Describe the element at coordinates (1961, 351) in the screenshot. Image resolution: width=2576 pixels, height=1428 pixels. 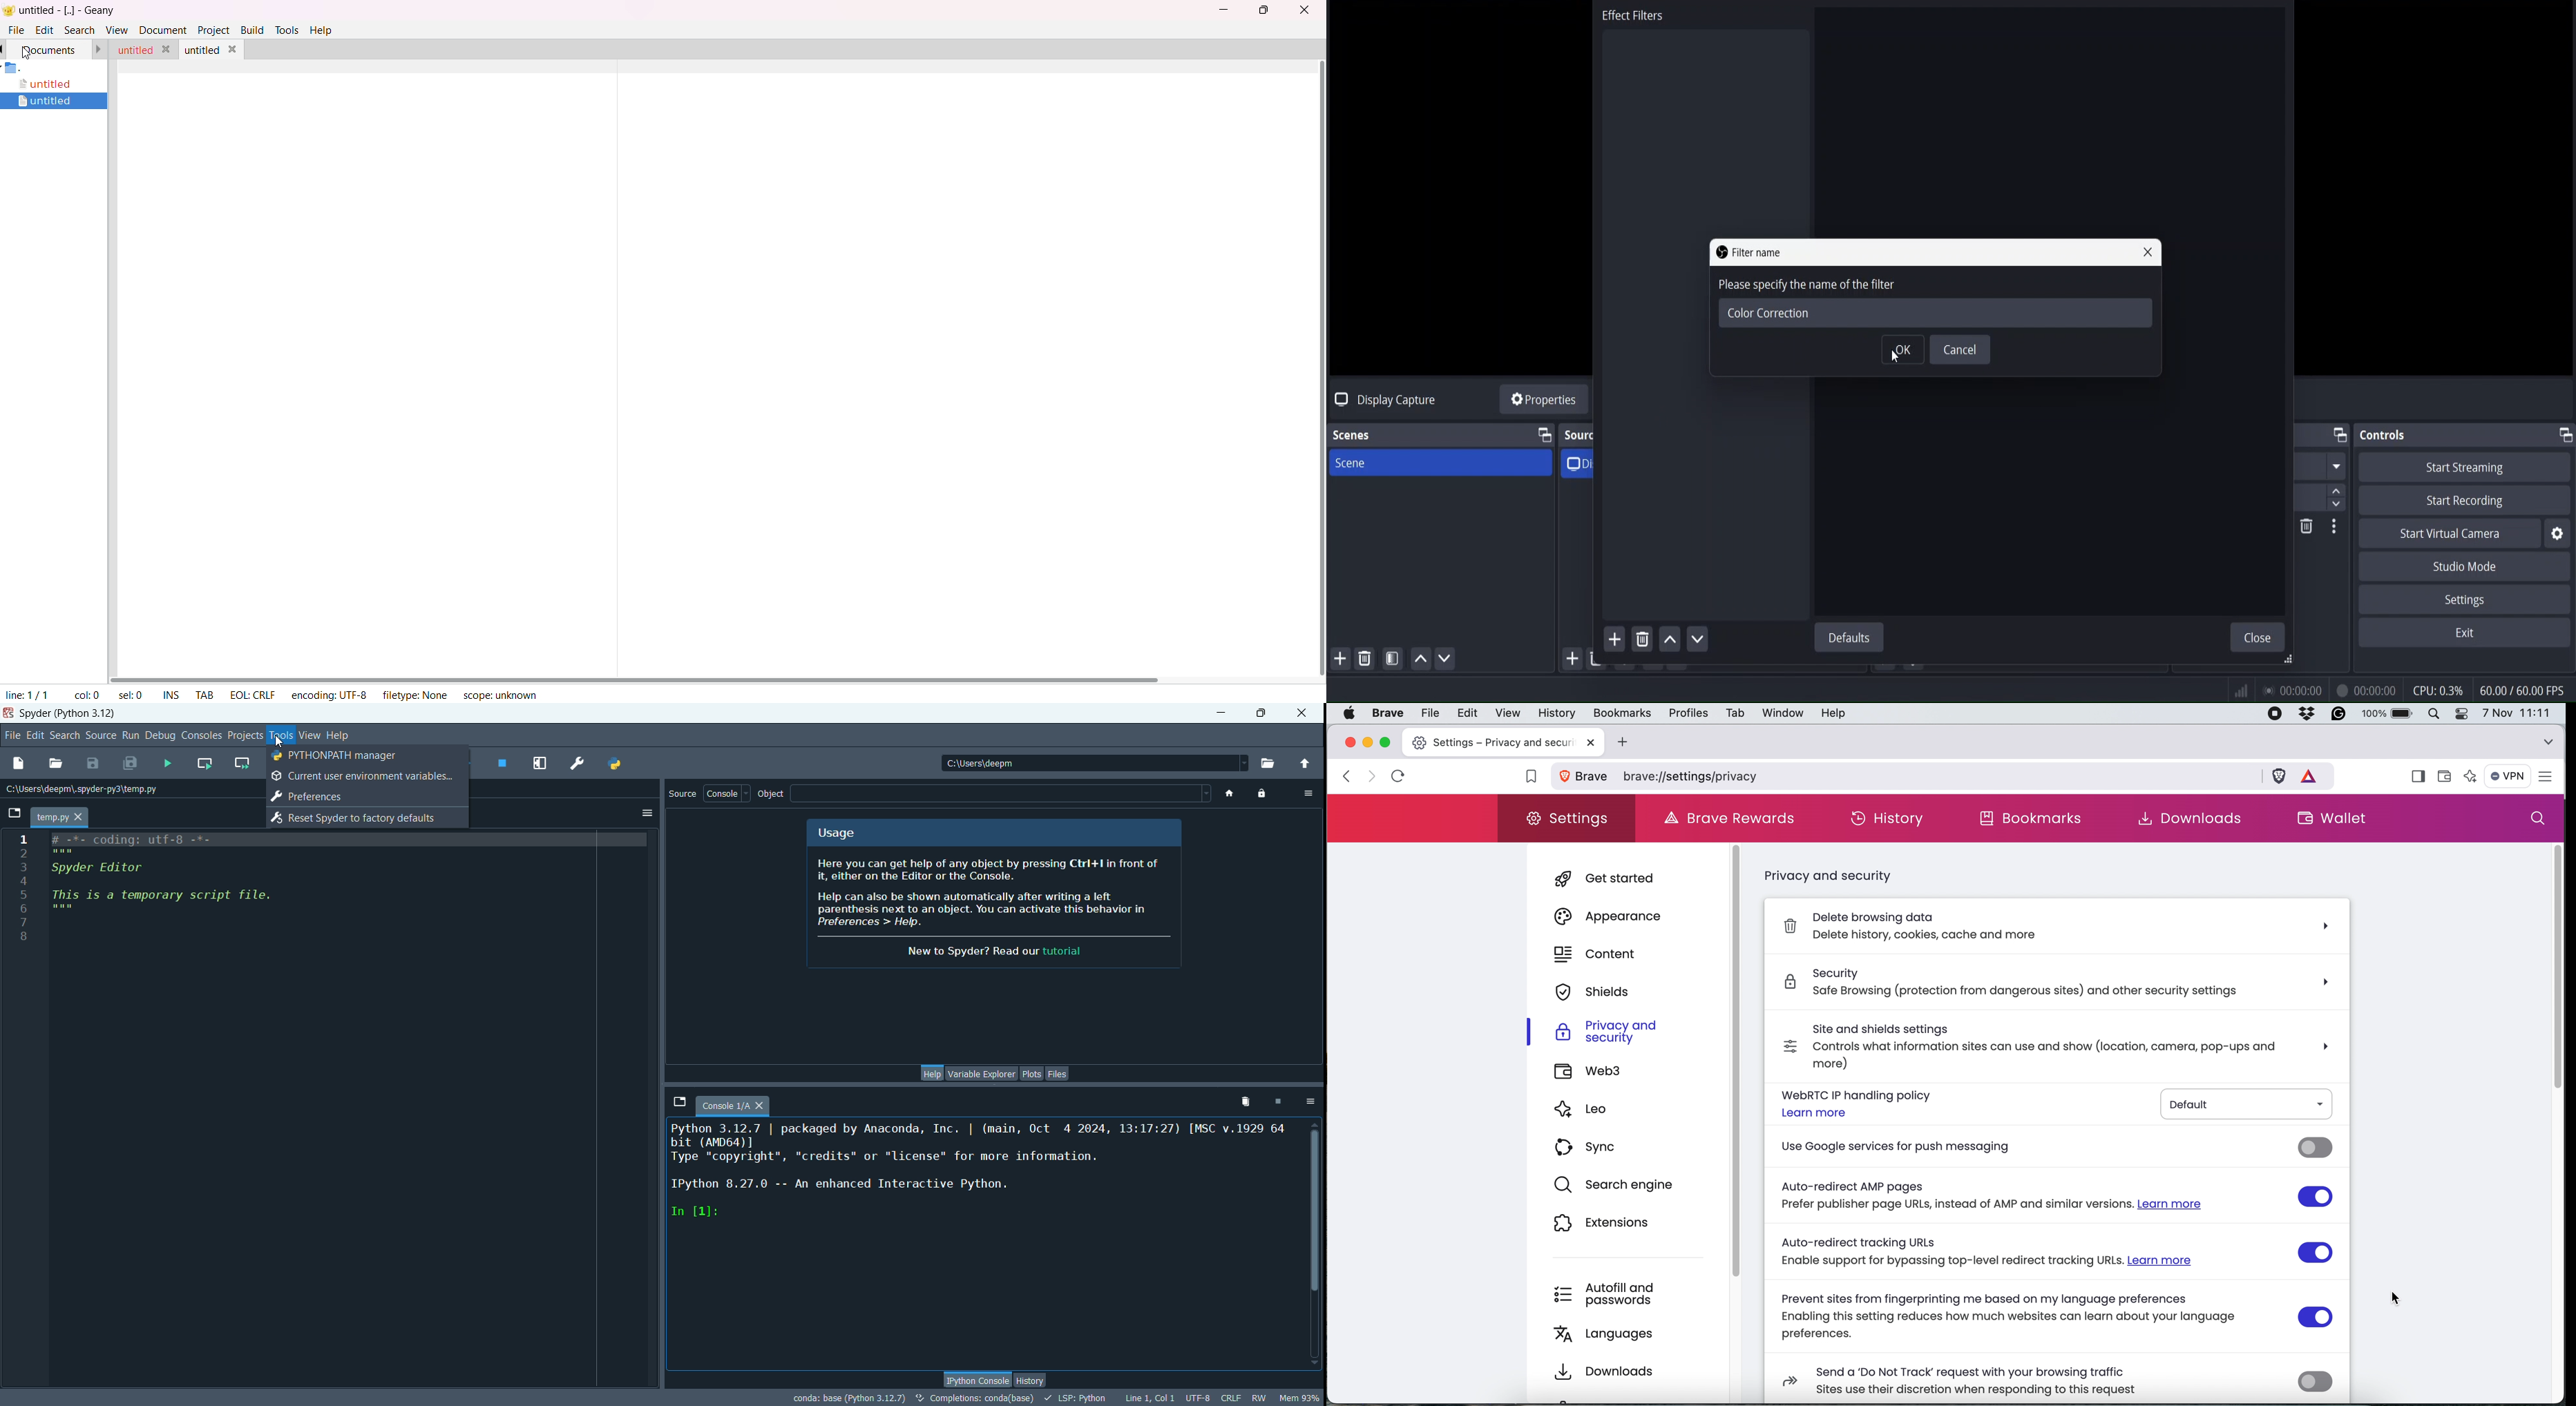
I see `cancel` at that location.